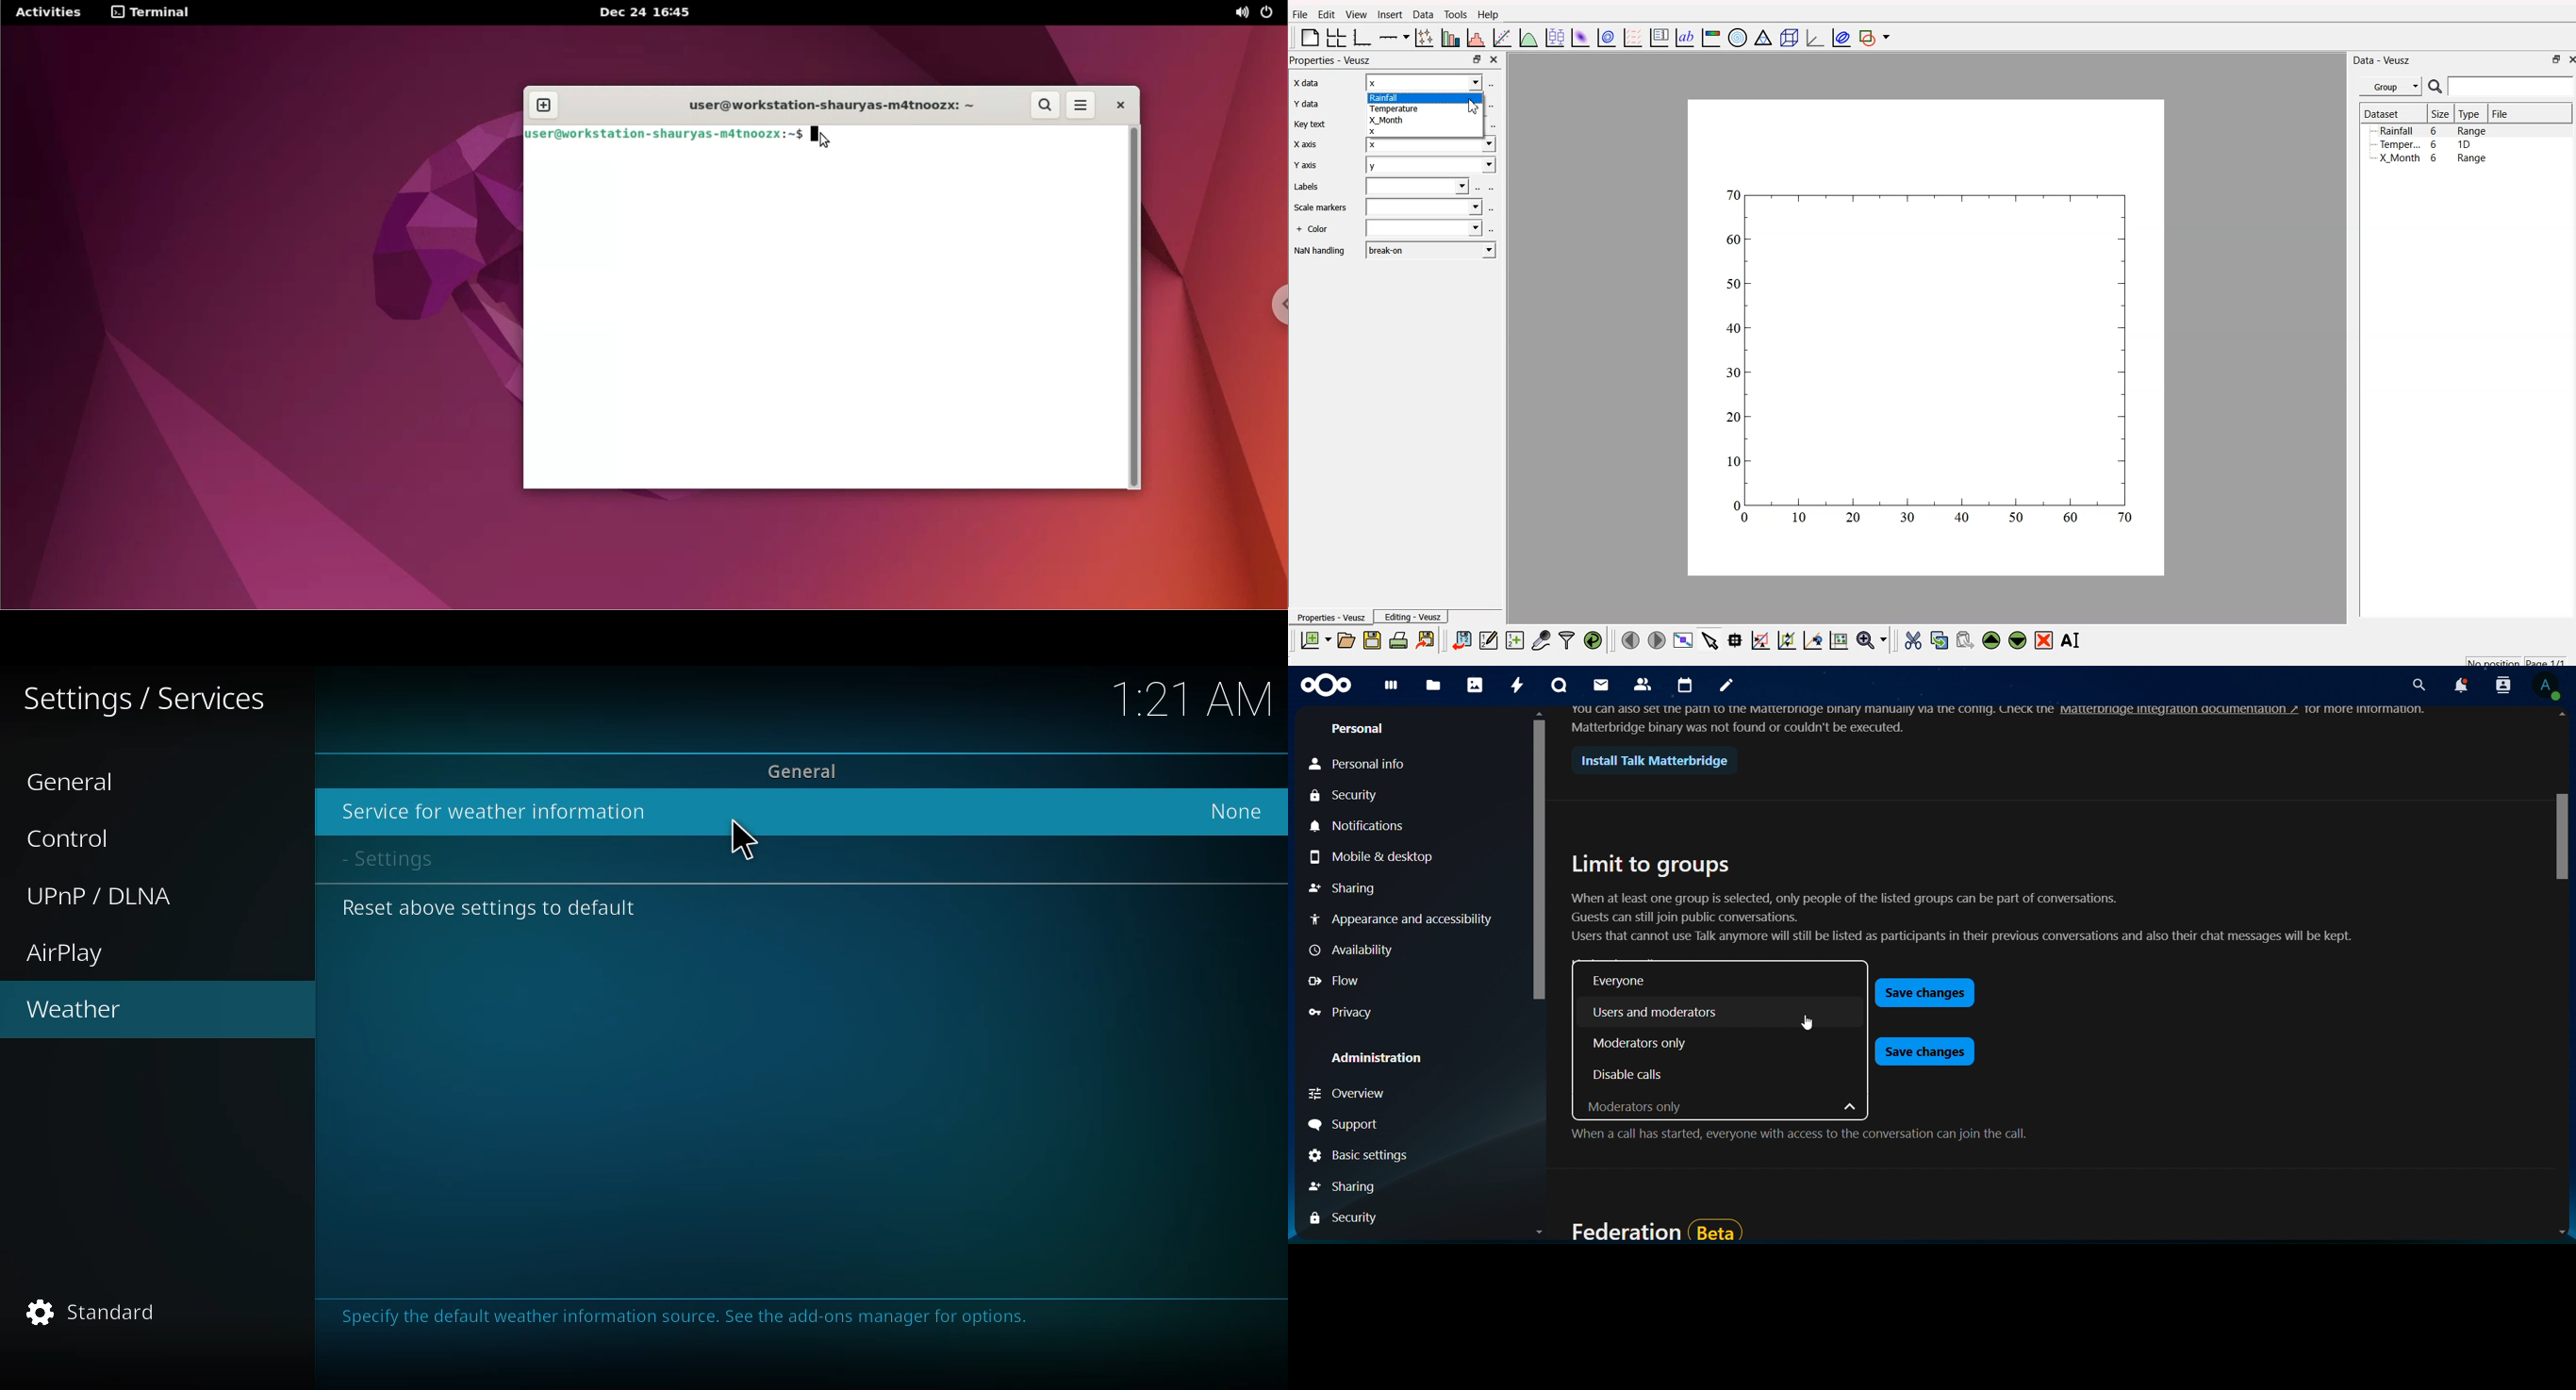 This screenshot has width=2576, height=1400. What do you see at coordinates (1687, 686) in the screenshot?
I see `calendar` at bounding box center [1687, 686].